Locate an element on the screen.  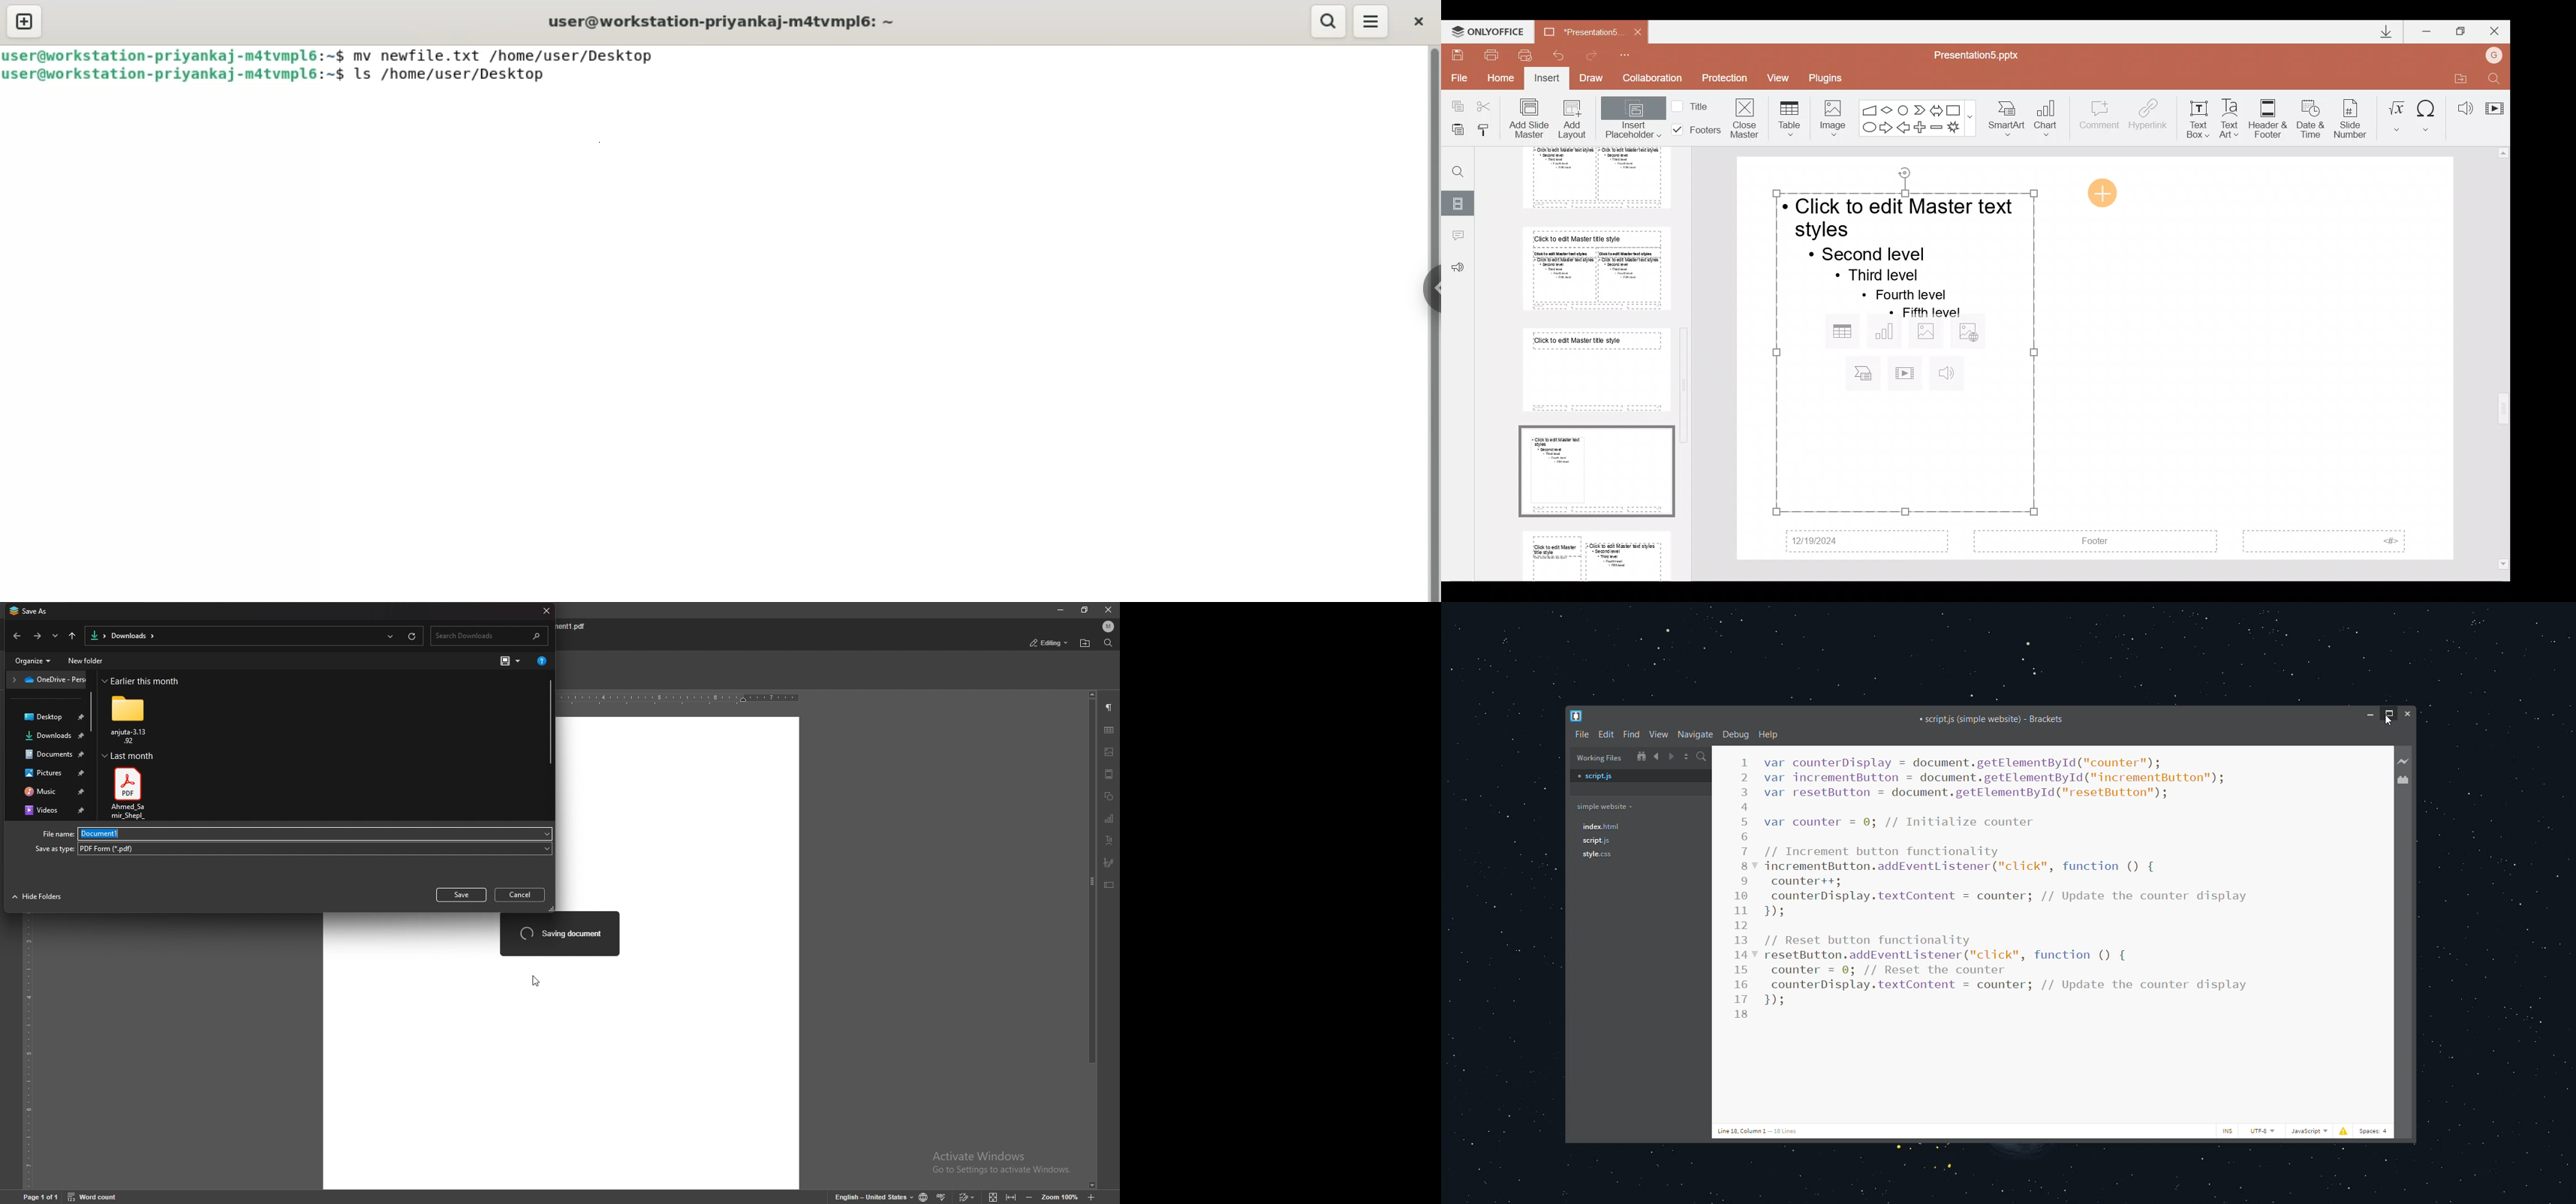
Table is located at coordinates (1788, 118).